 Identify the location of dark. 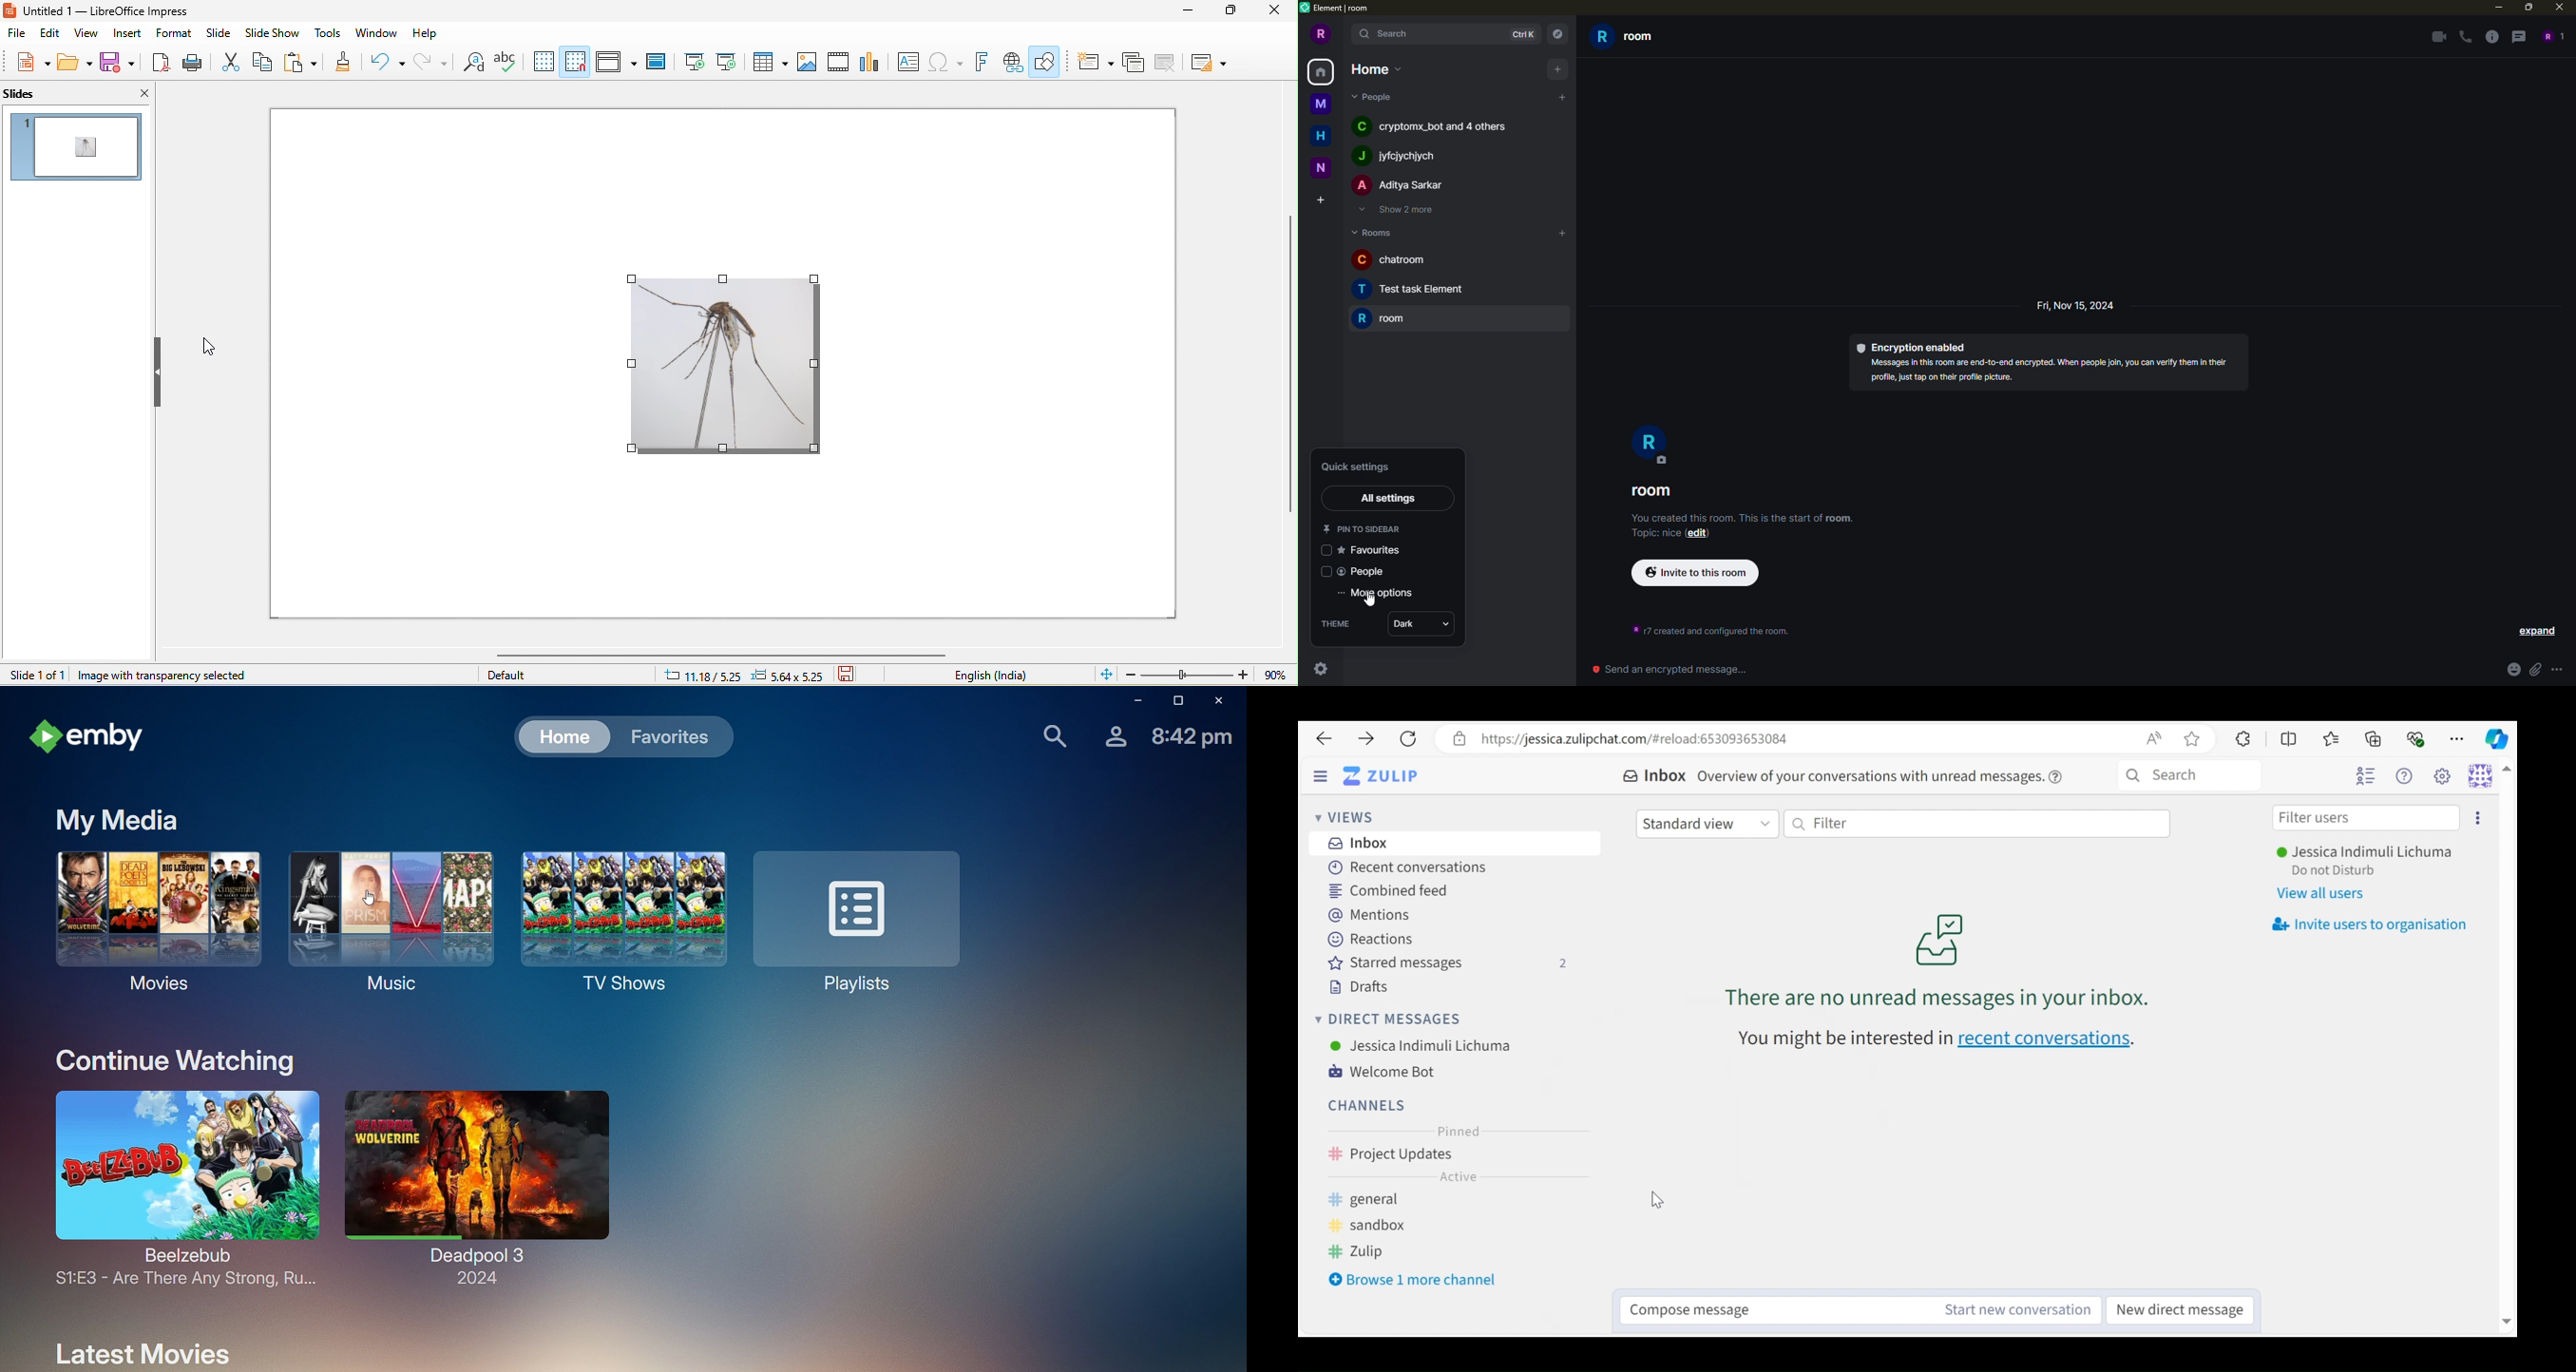
(1405, 624).